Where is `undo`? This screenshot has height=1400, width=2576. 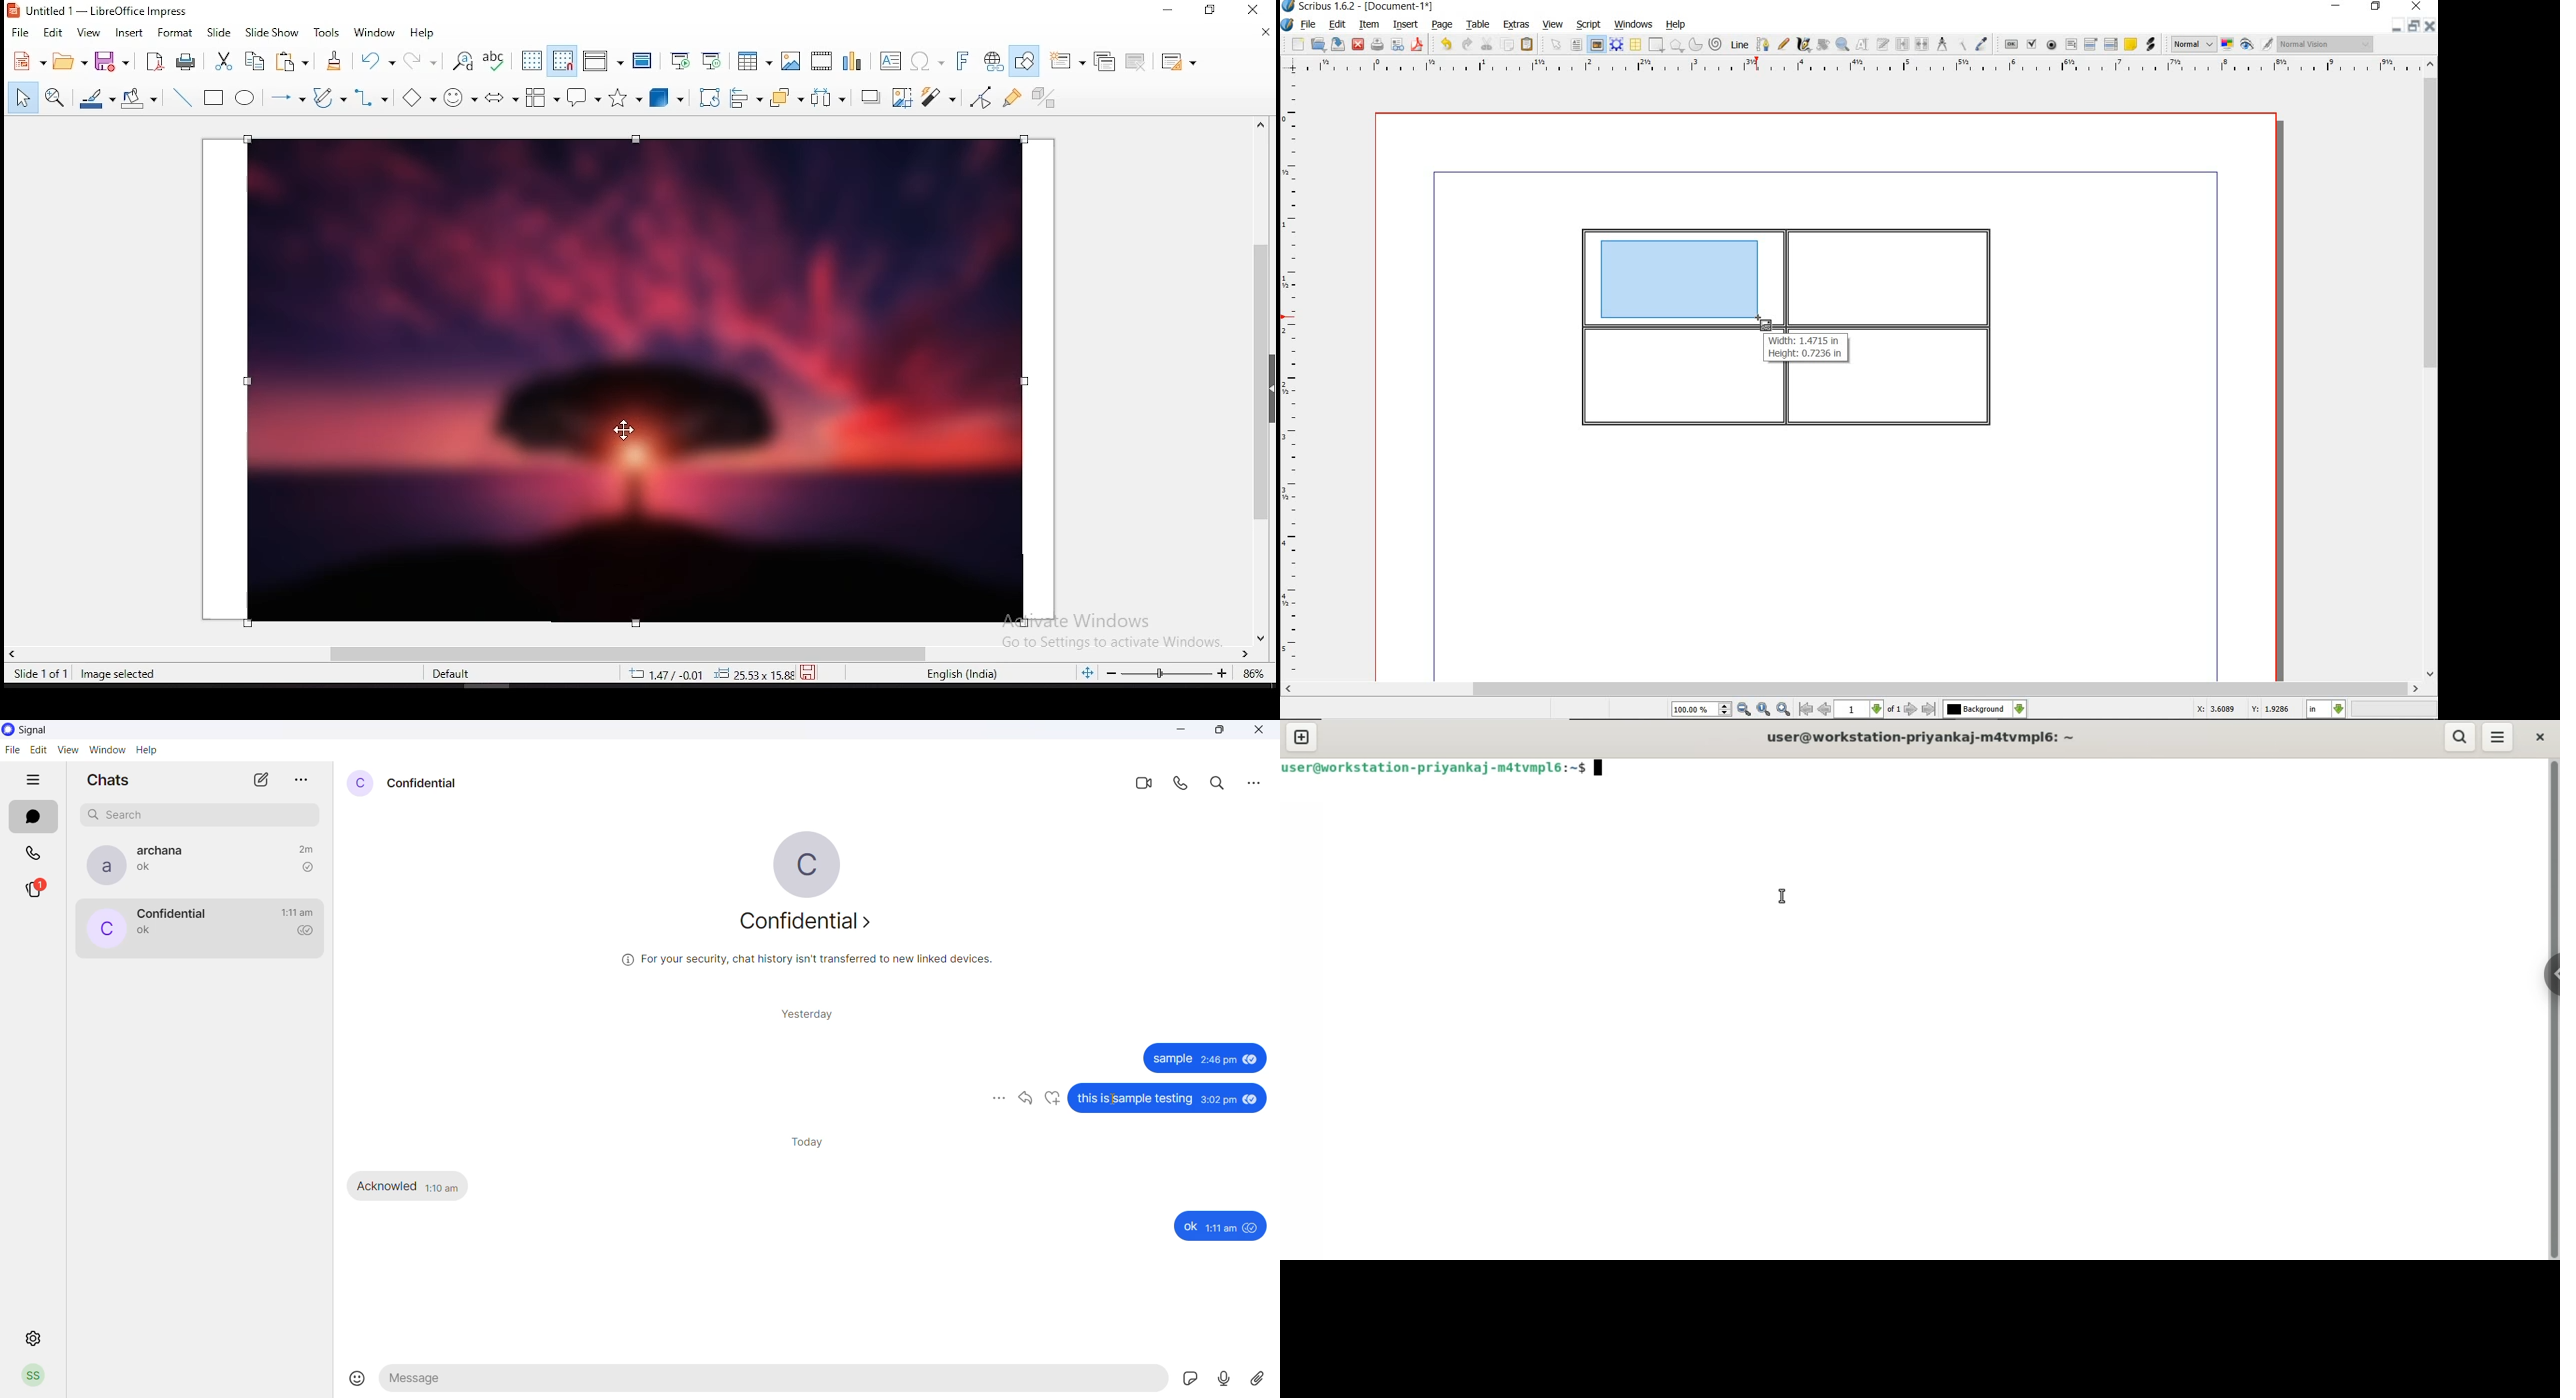
undo is located at coordinates (1446, 44).